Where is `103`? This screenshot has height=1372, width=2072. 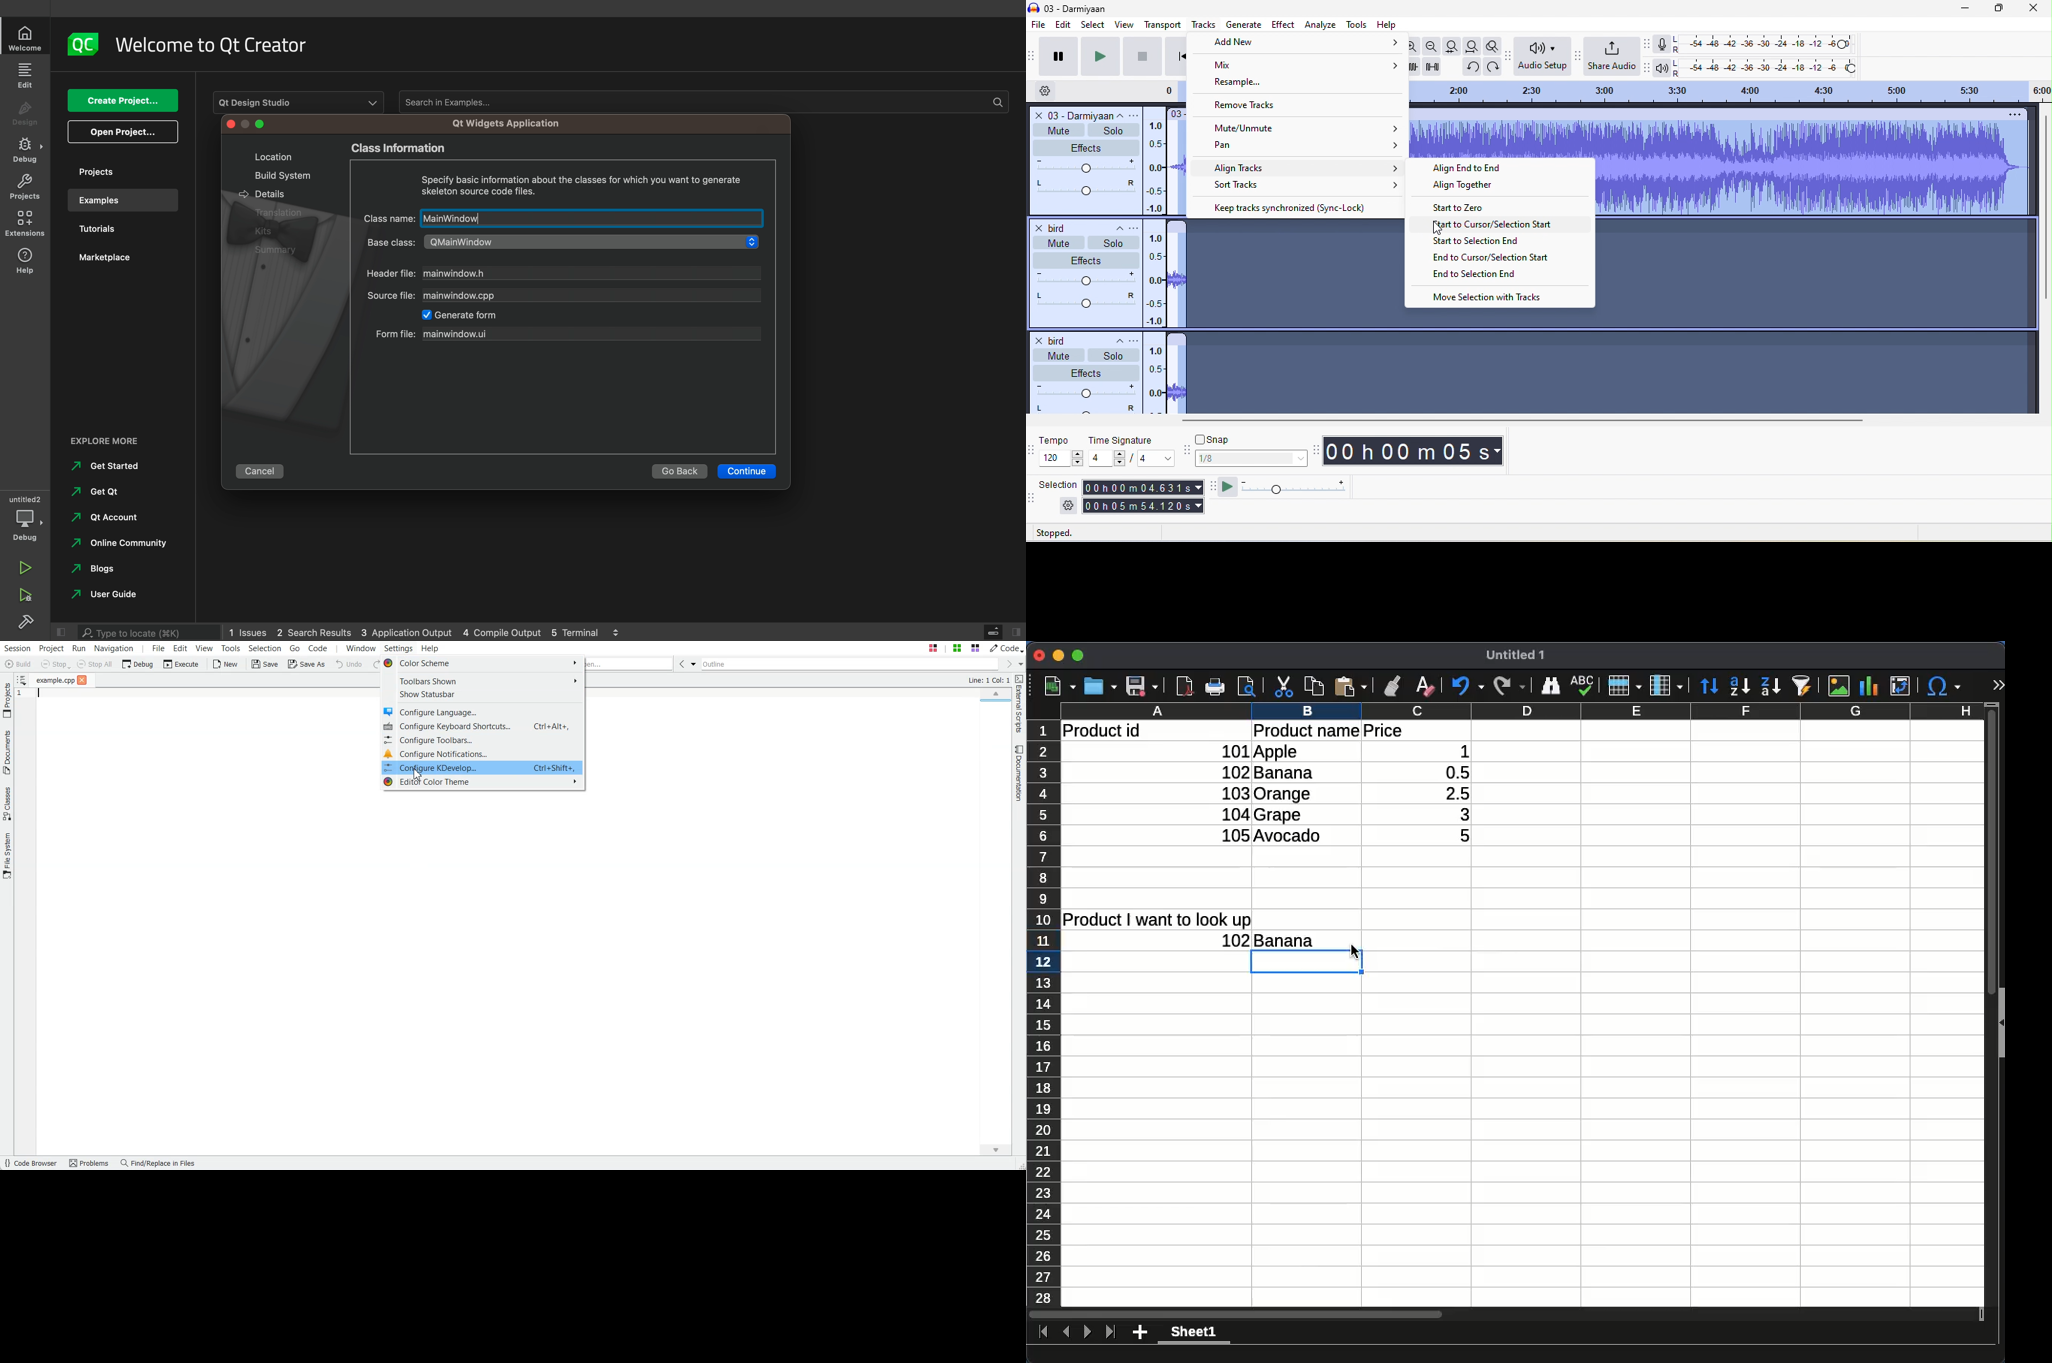
103 is located at coordinates (1234, 793).